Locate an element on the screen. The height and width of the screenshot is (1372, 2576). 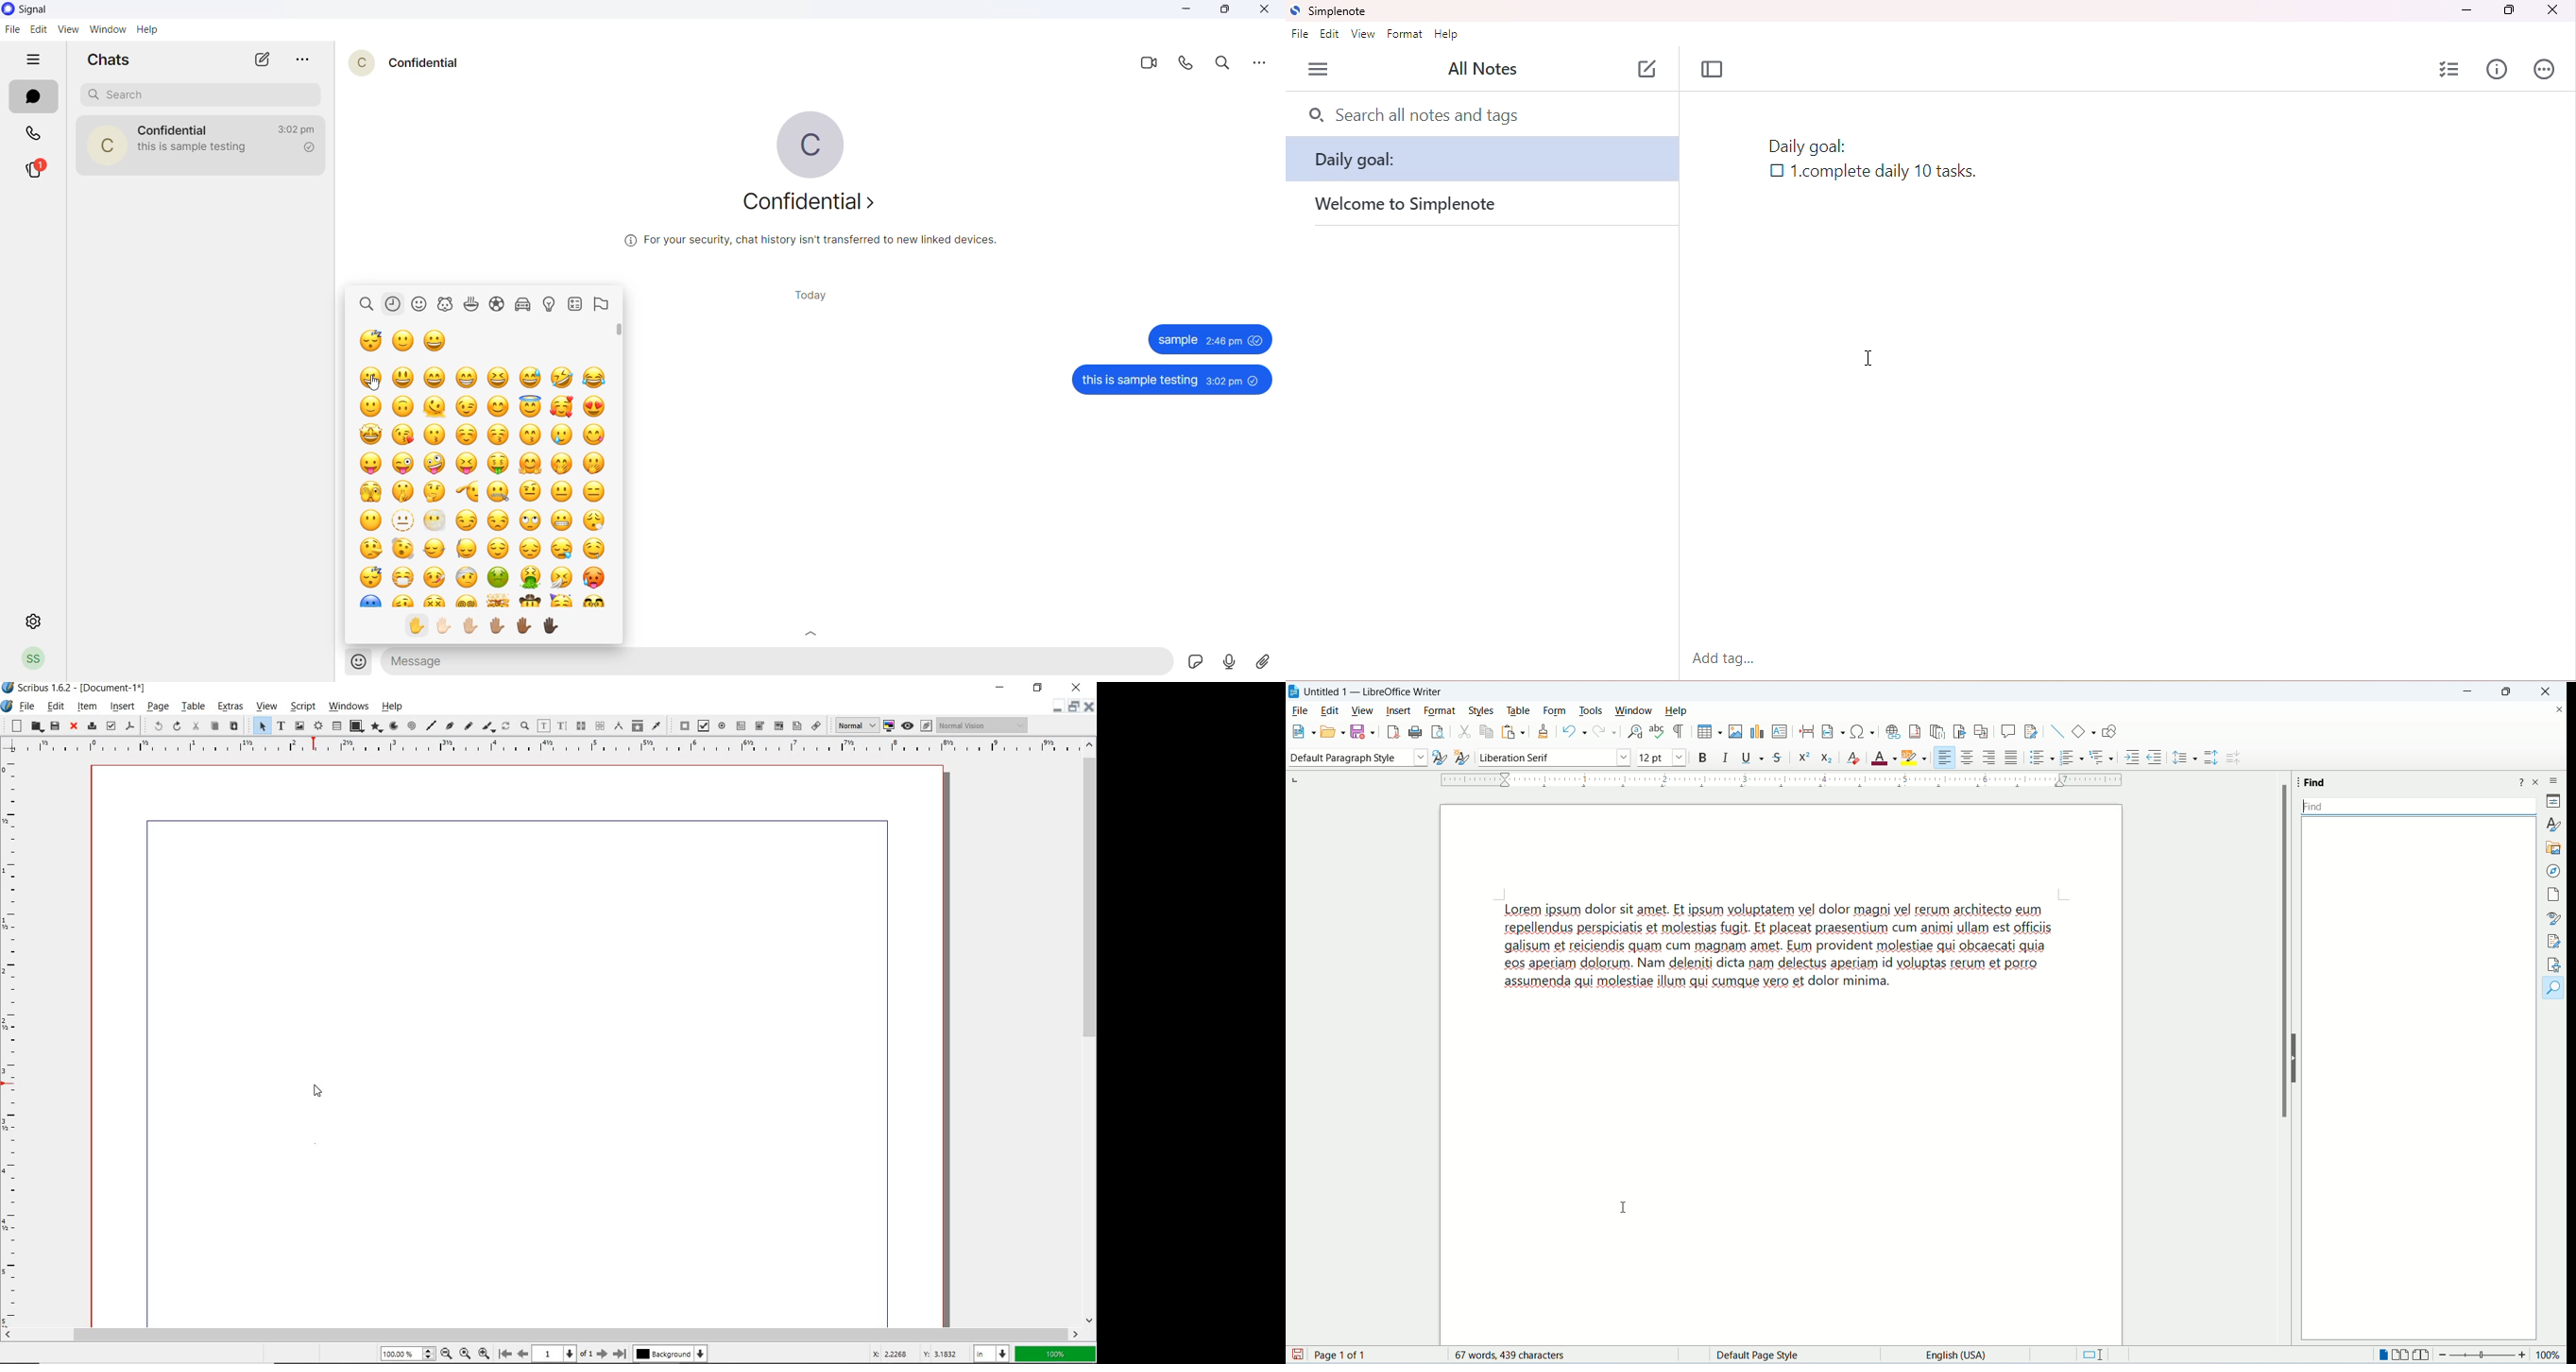
about contact is located at coordinates (814, 206).